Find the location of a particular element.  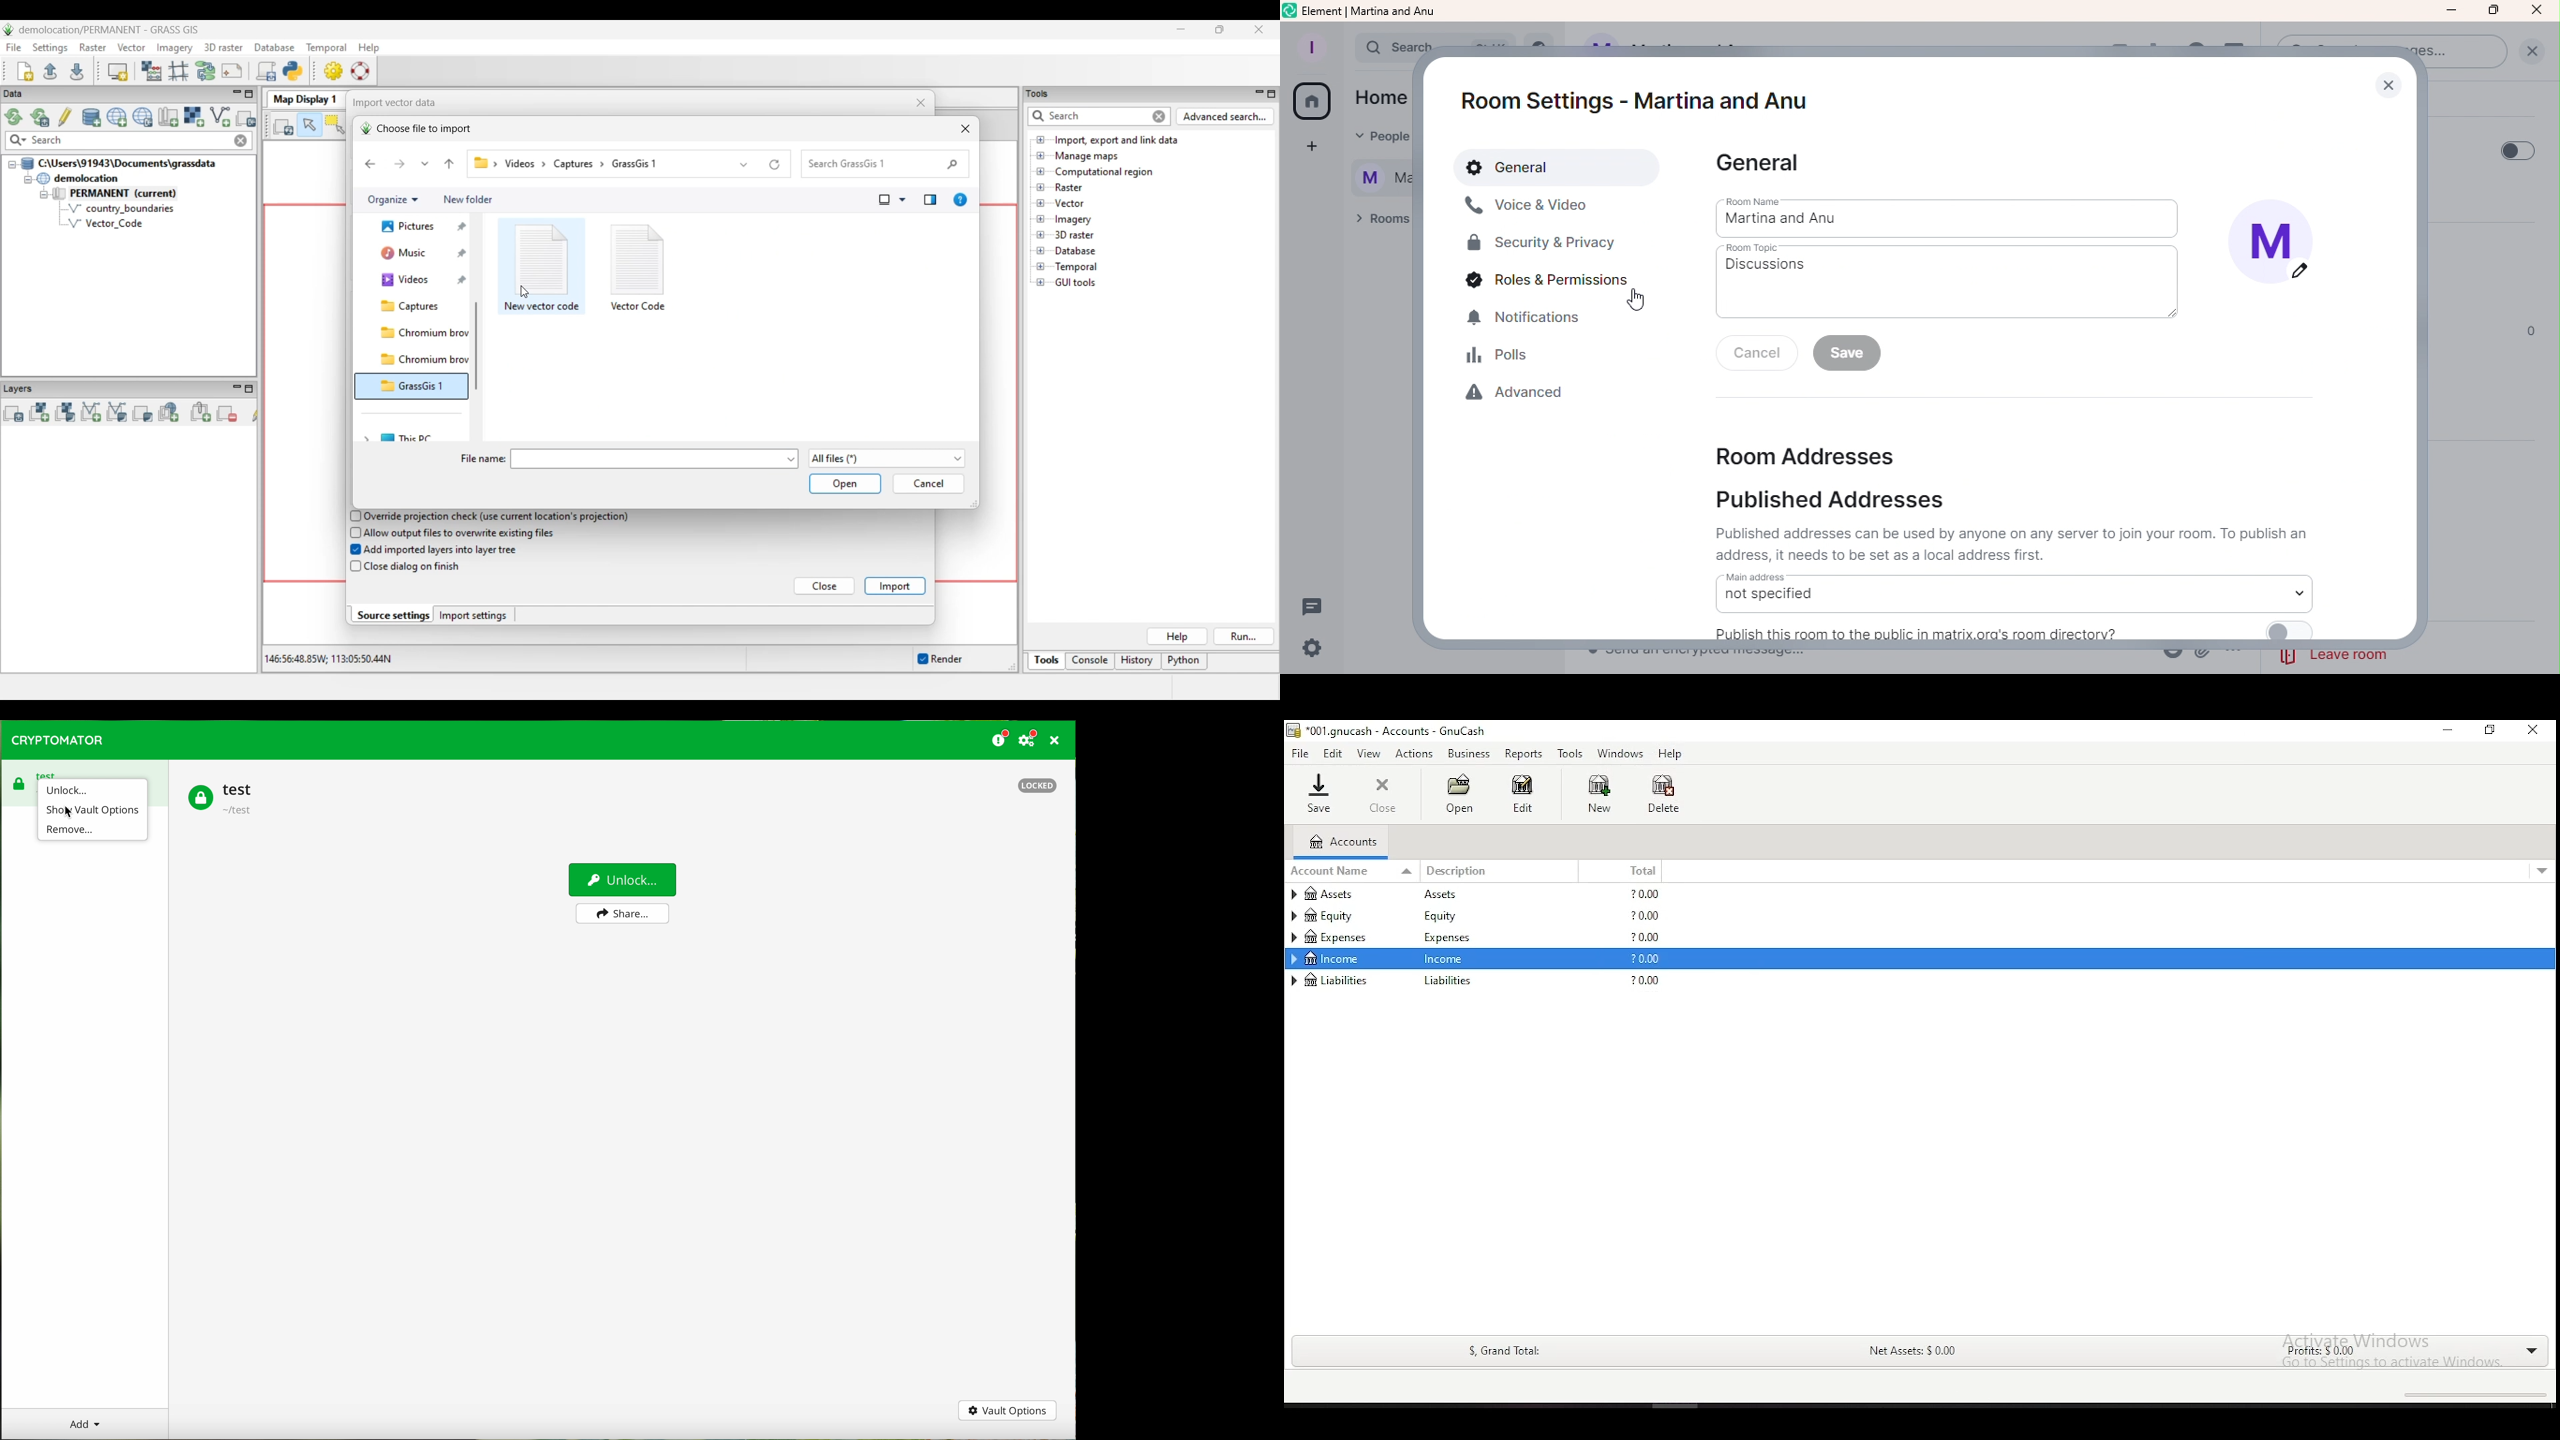

descrtiption is located at coordinates (1504, 871).